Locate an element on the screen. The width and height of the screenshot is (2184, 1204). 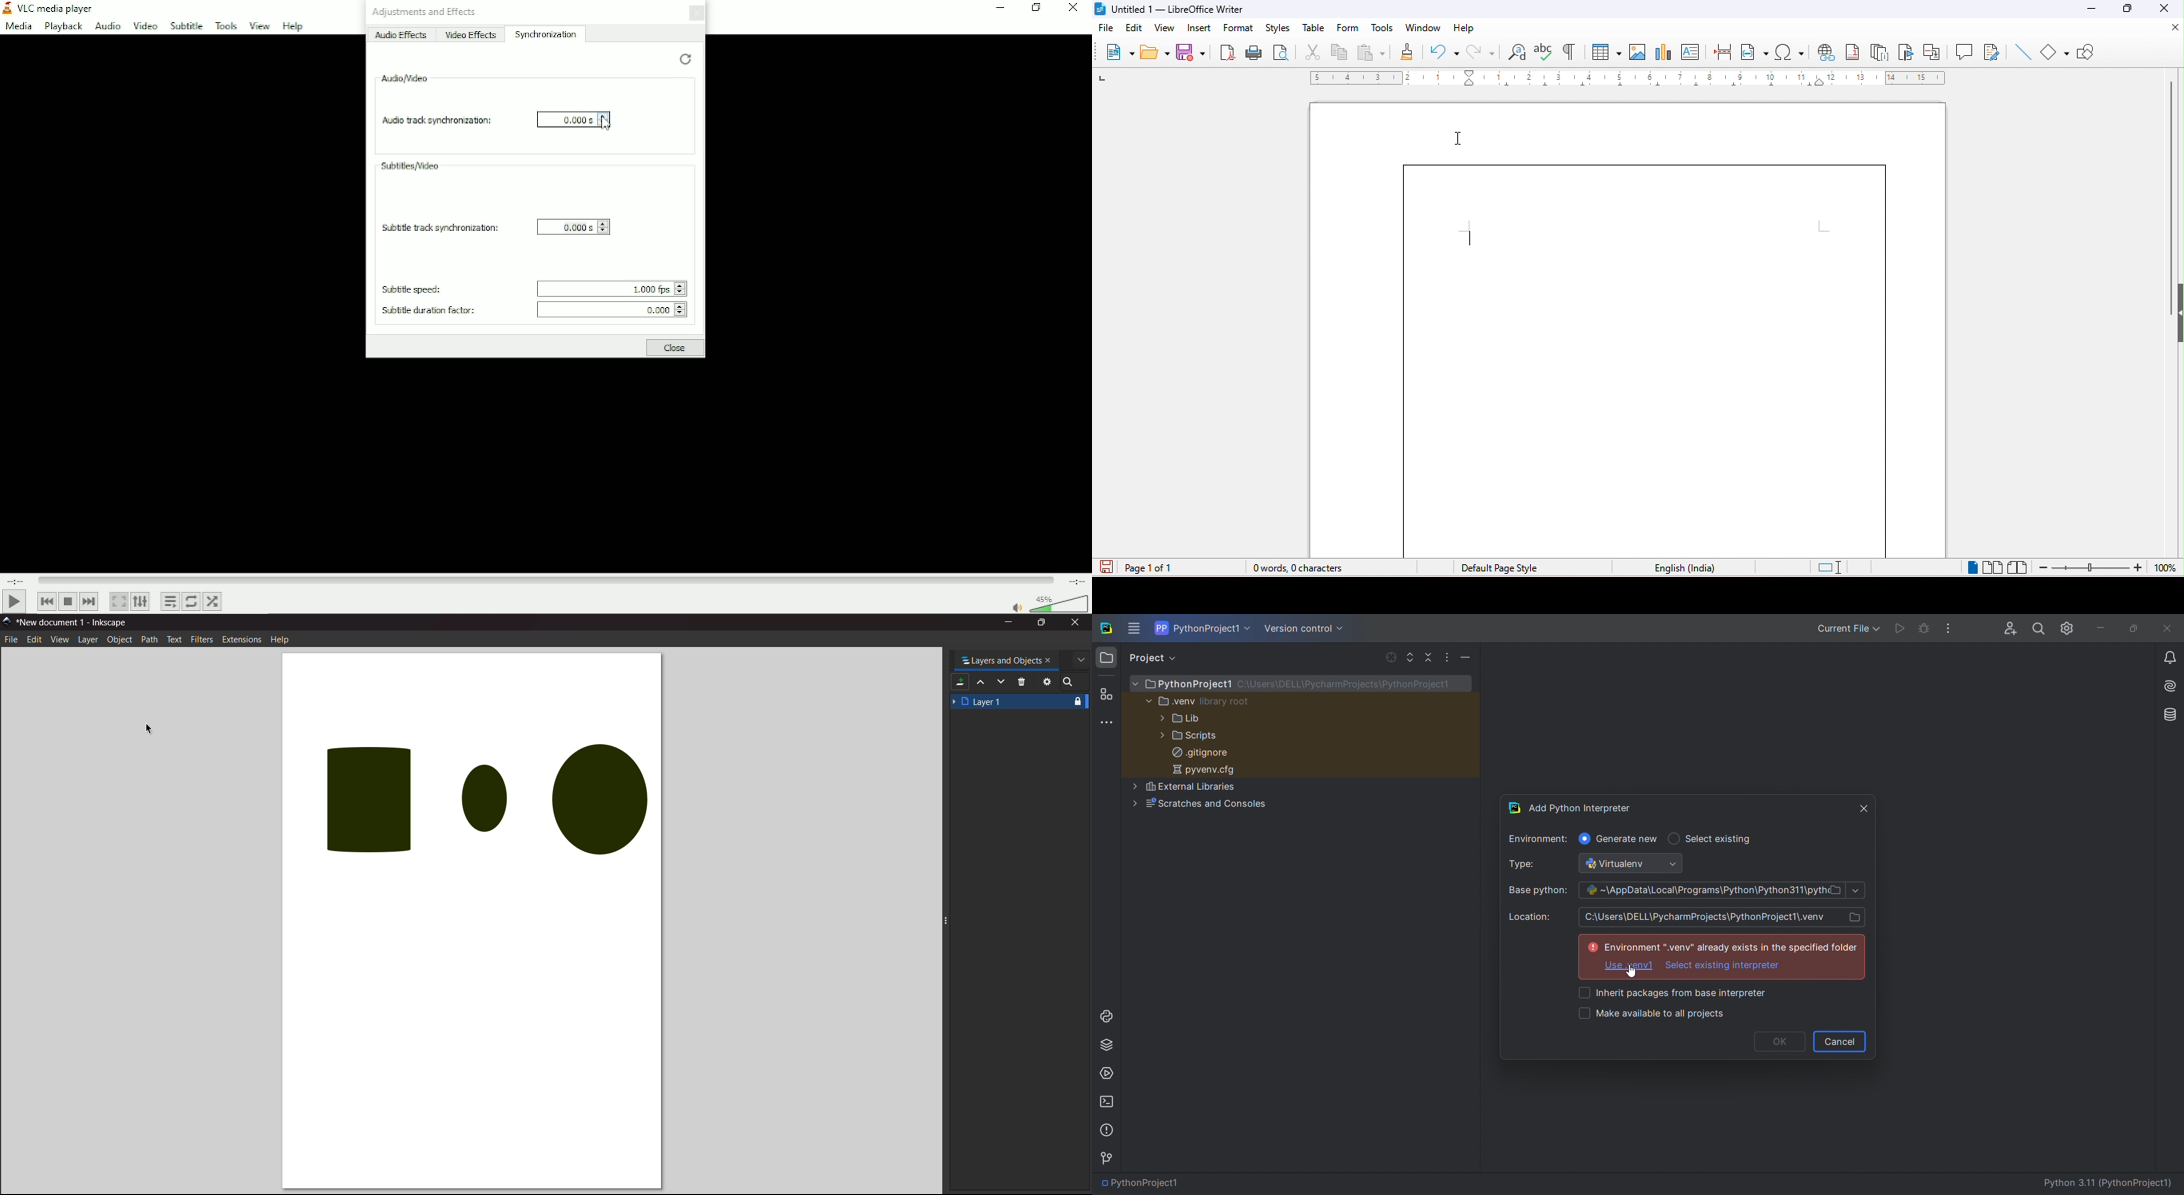
collab is located at coordinates (2005, 625).